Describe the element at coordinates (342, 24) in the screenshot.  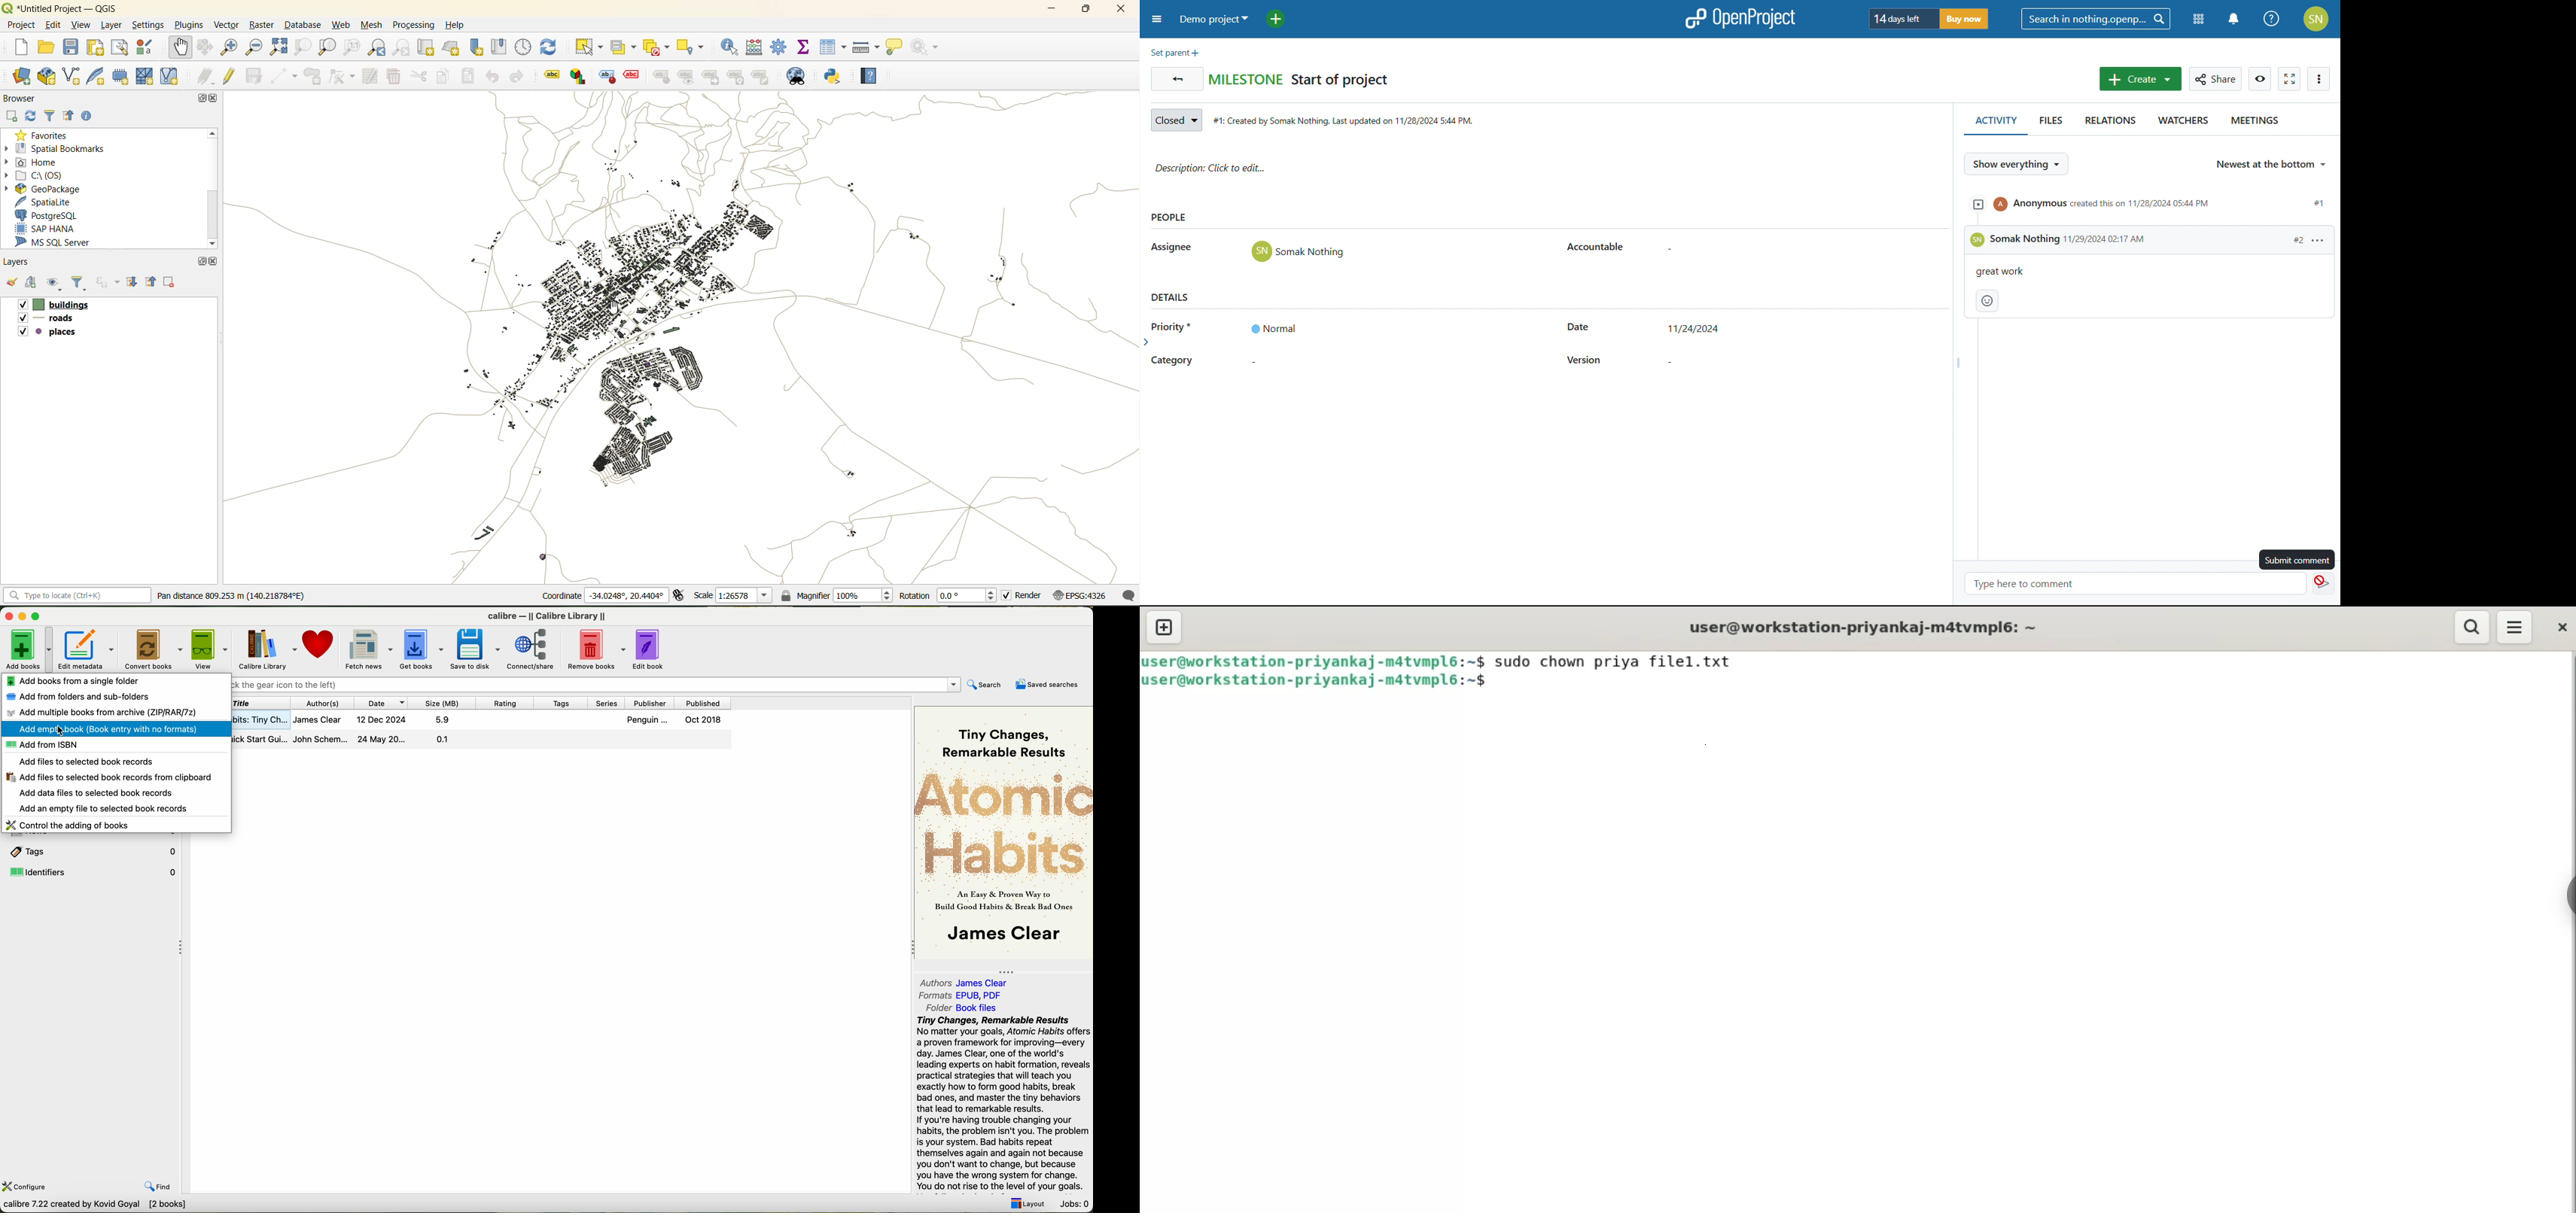
I see `web` at that location.